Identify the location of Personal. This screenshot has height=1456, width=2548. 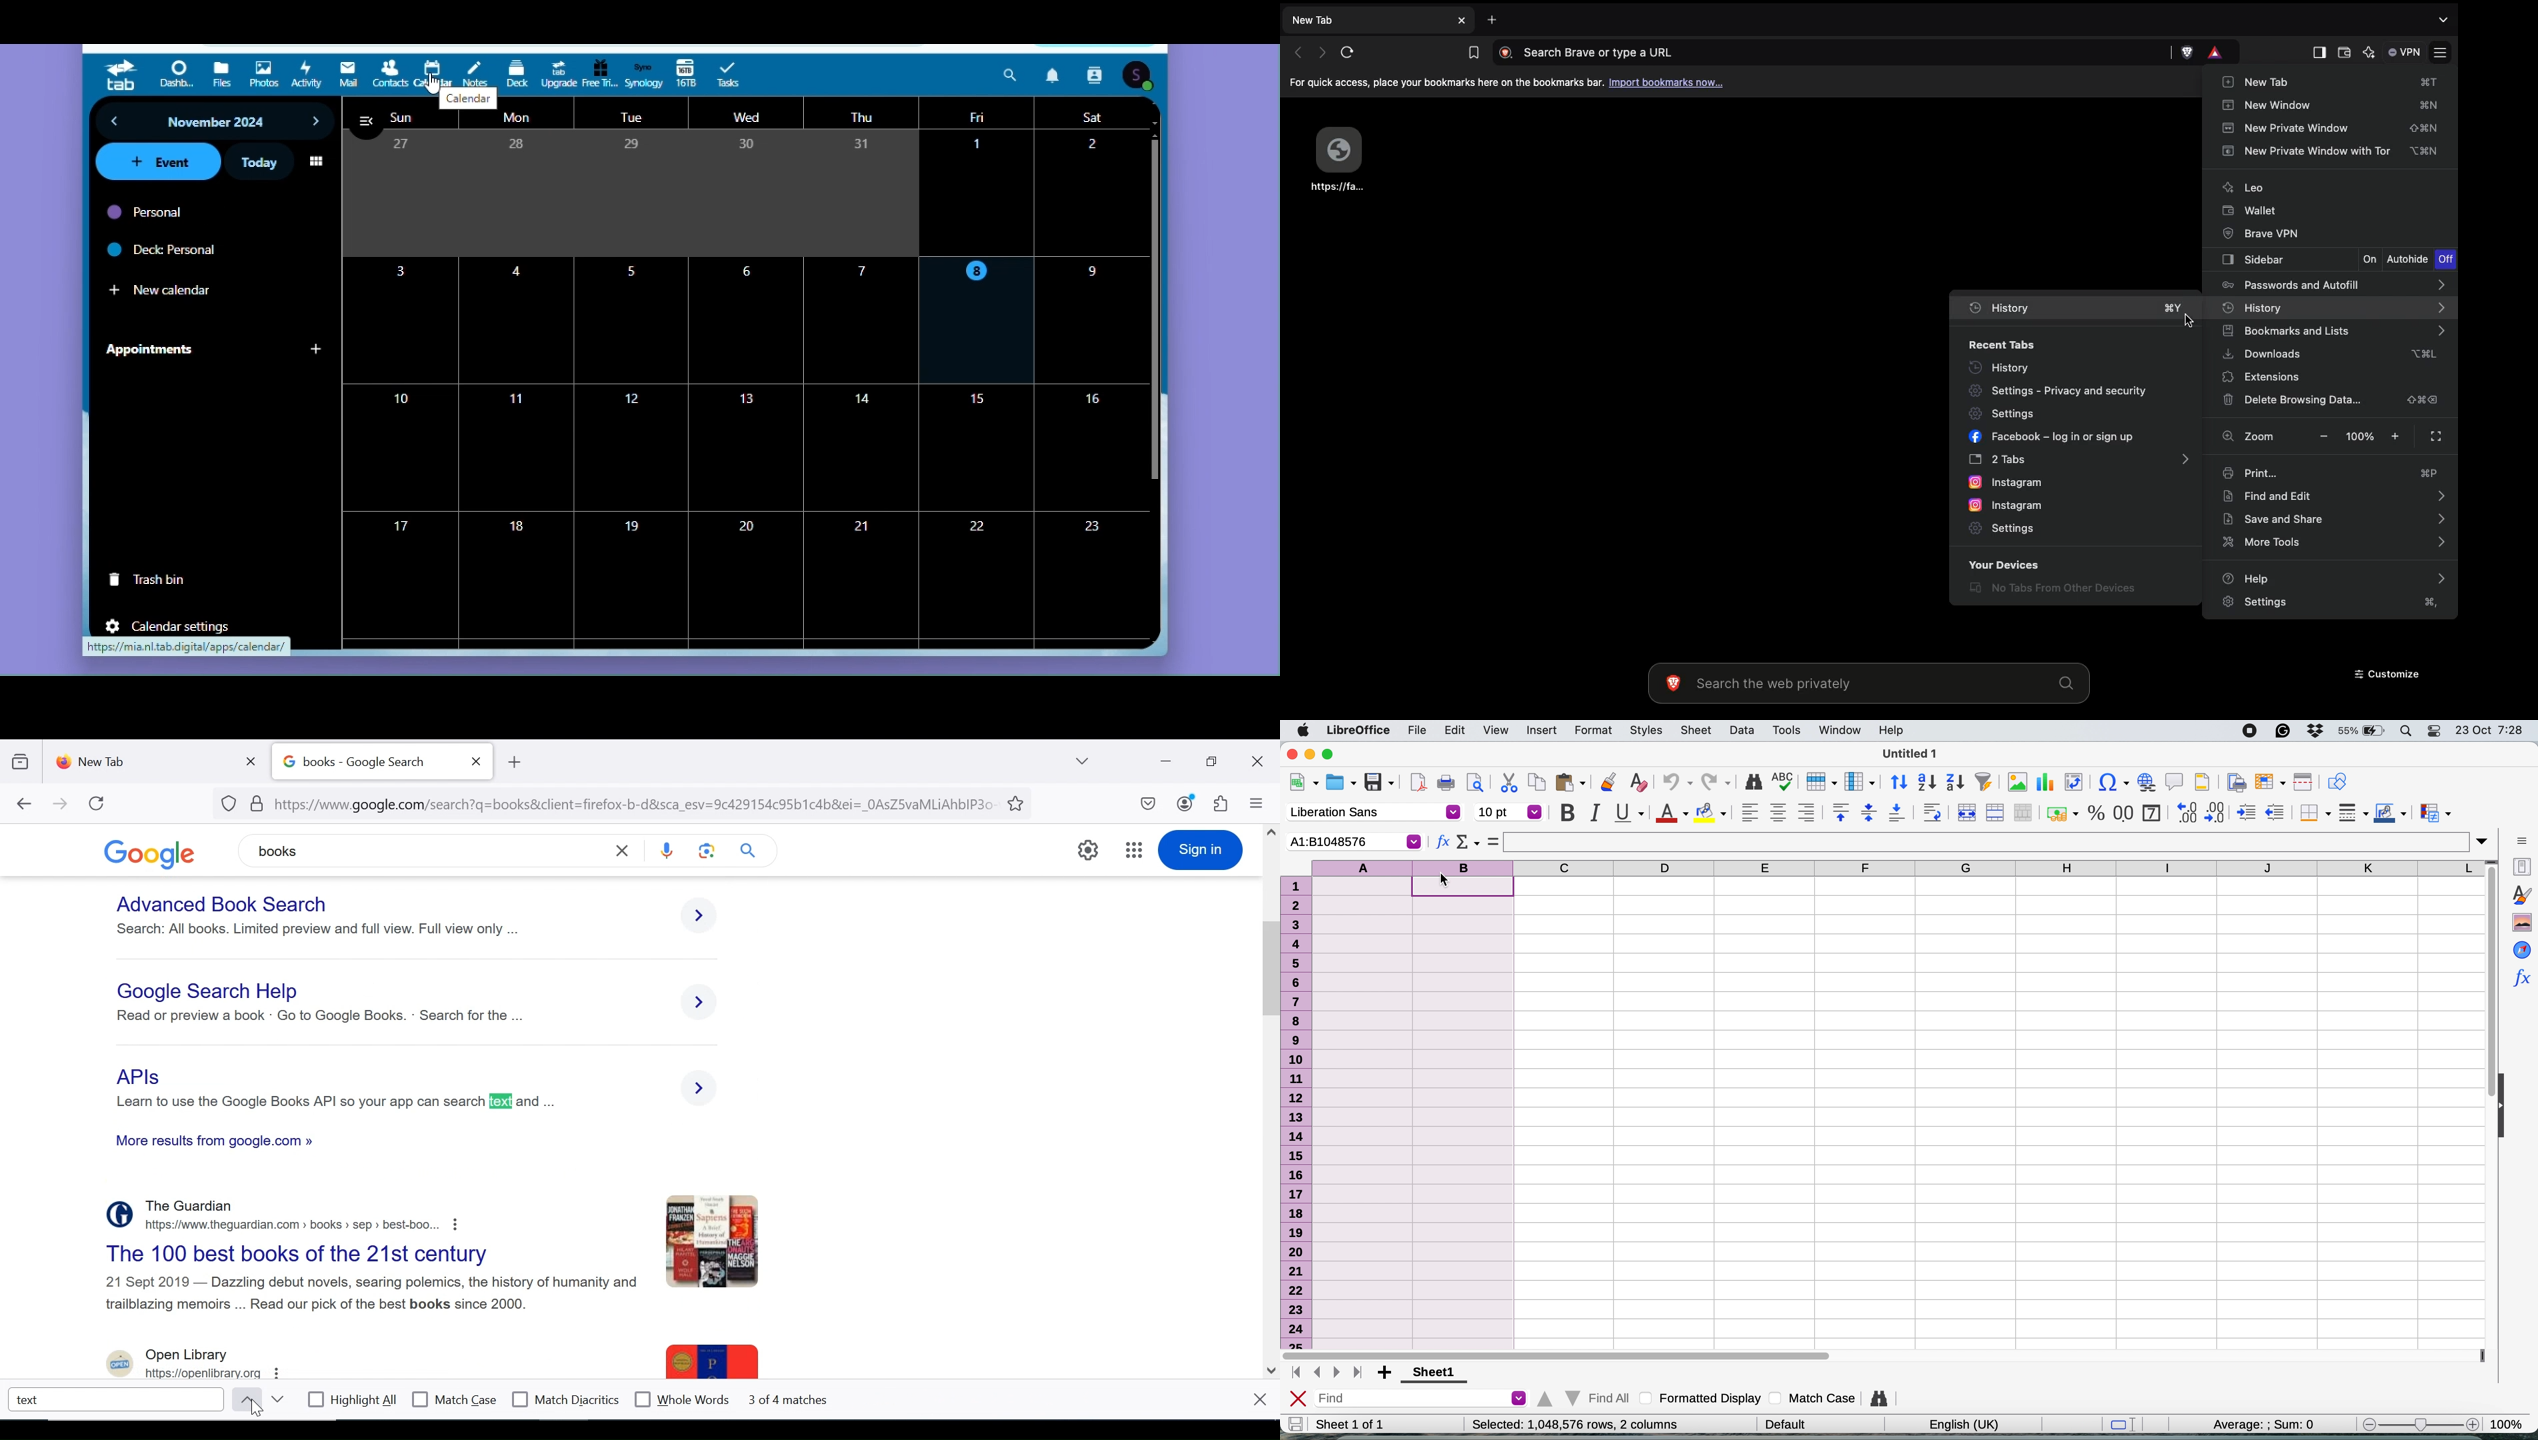
(186, 214).